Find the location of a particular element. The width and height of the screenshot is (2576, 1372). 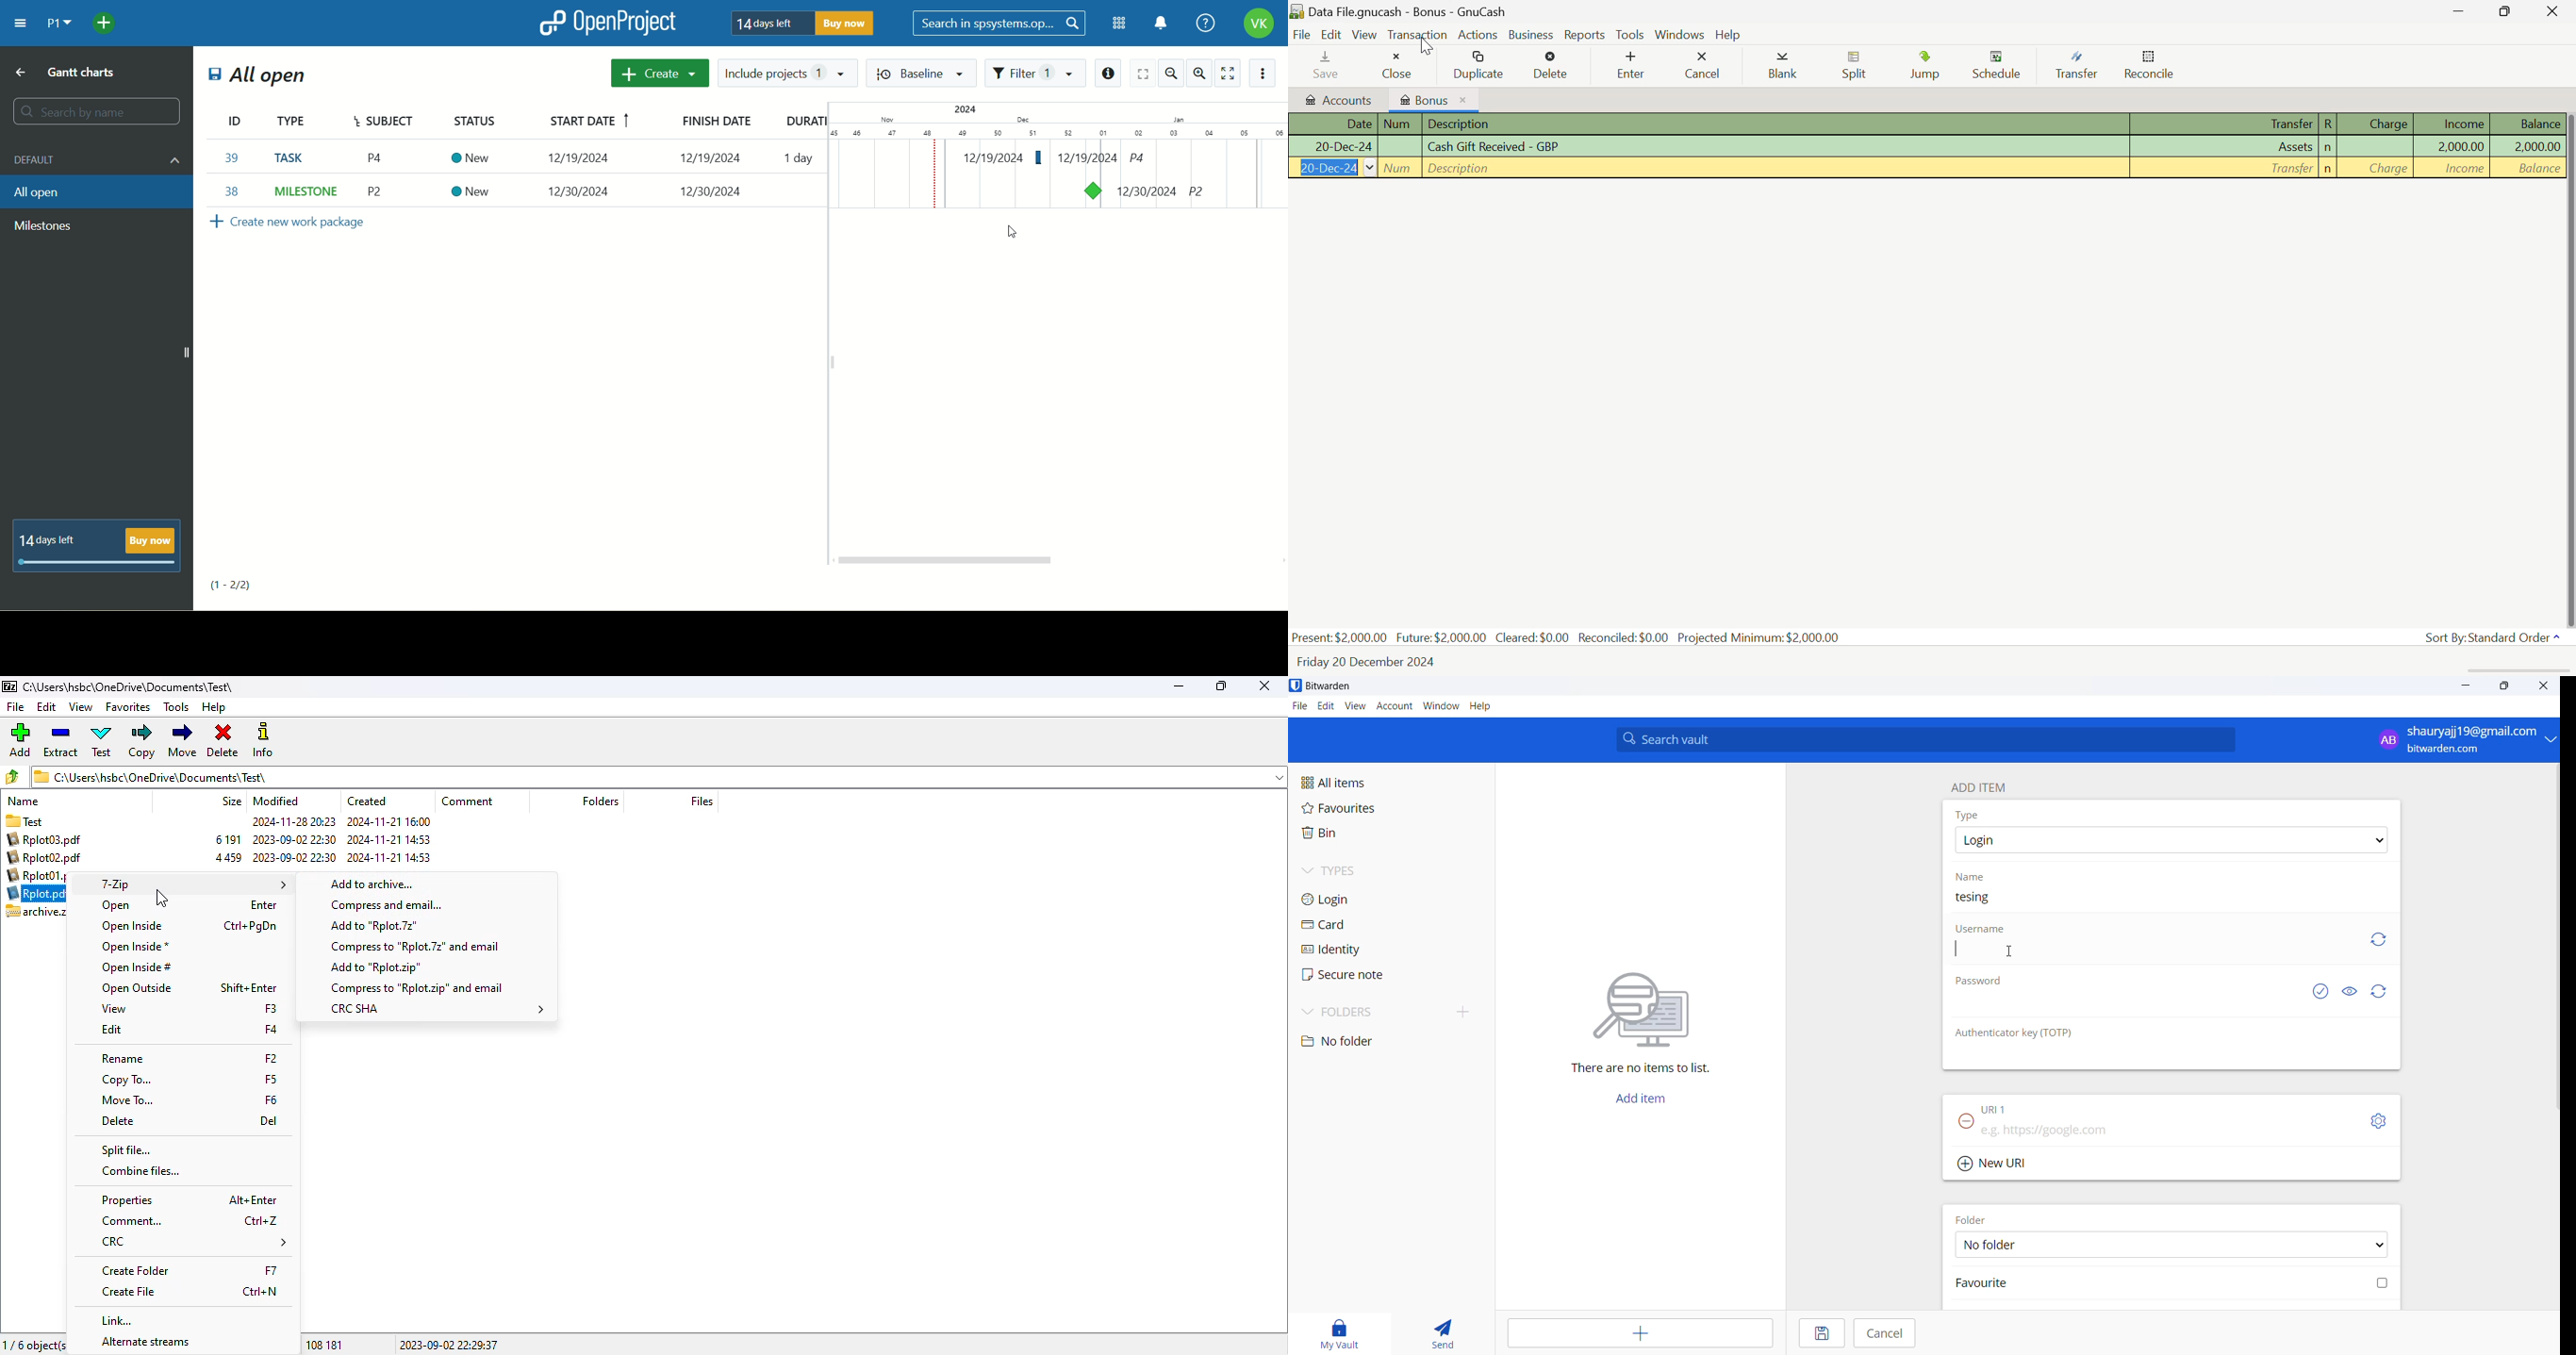

Save is located at coordinates (1327, 64).